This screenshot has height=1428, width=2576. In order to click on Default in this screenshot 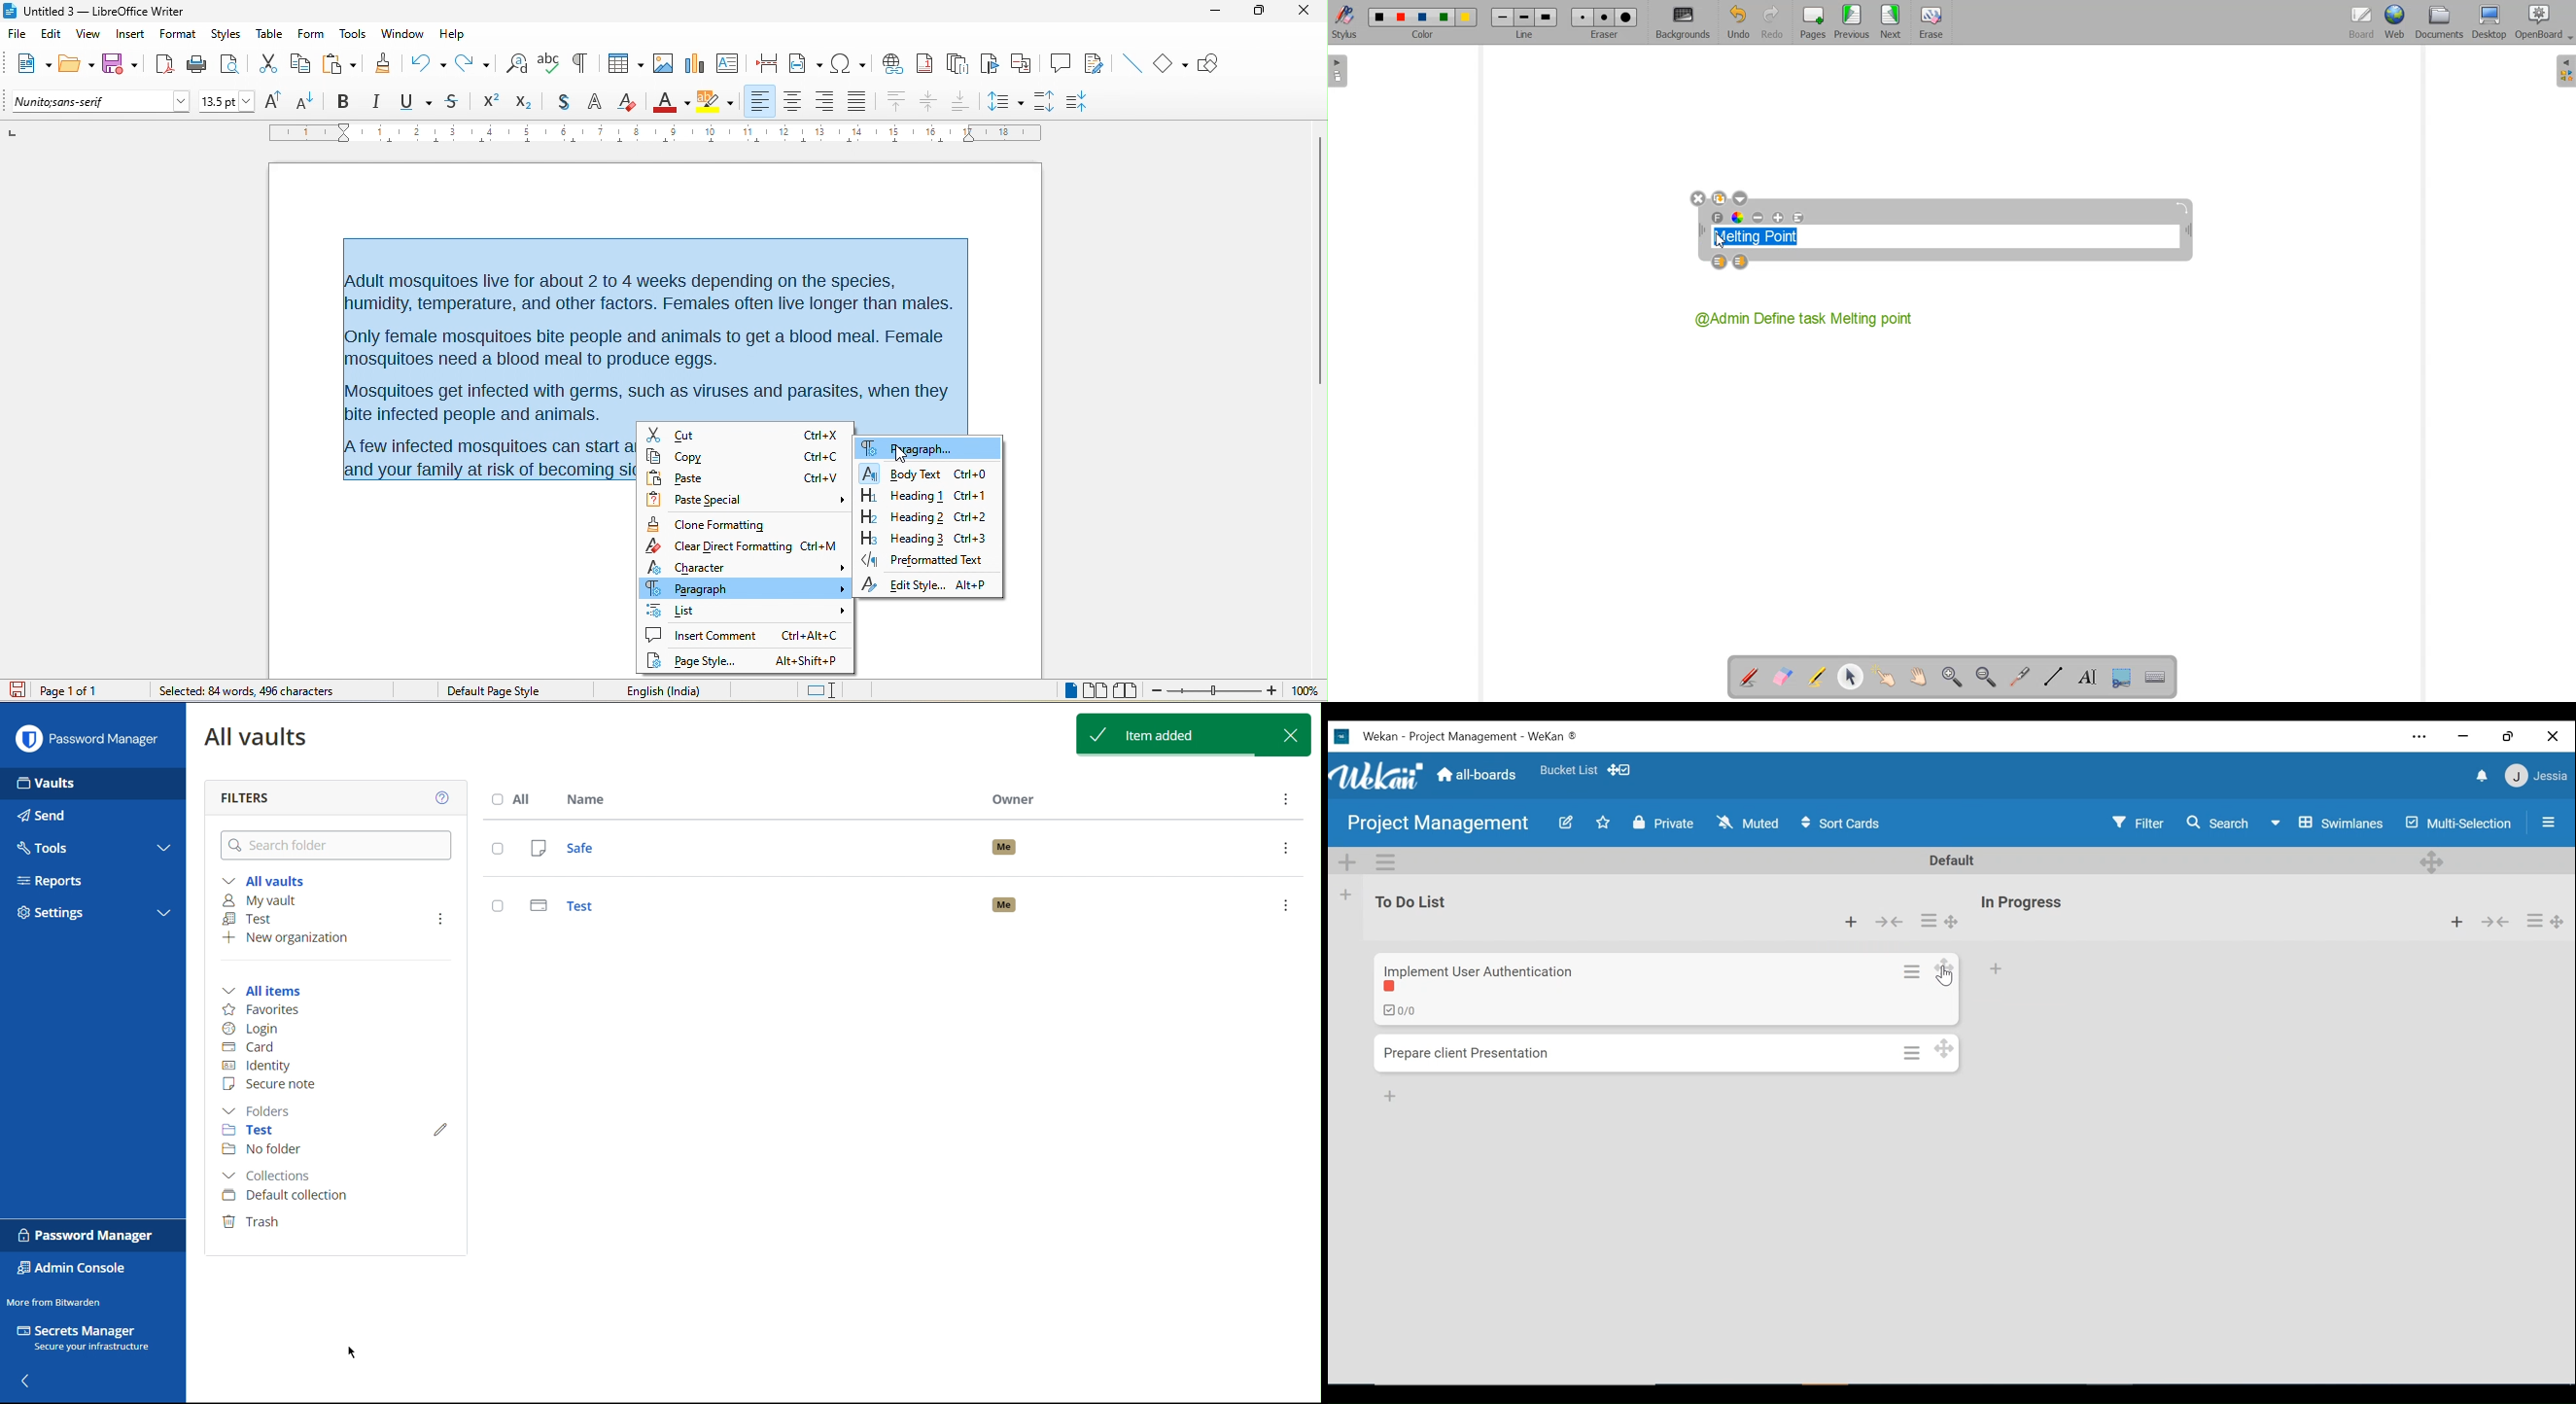, I will do `click(1952, 861)`.